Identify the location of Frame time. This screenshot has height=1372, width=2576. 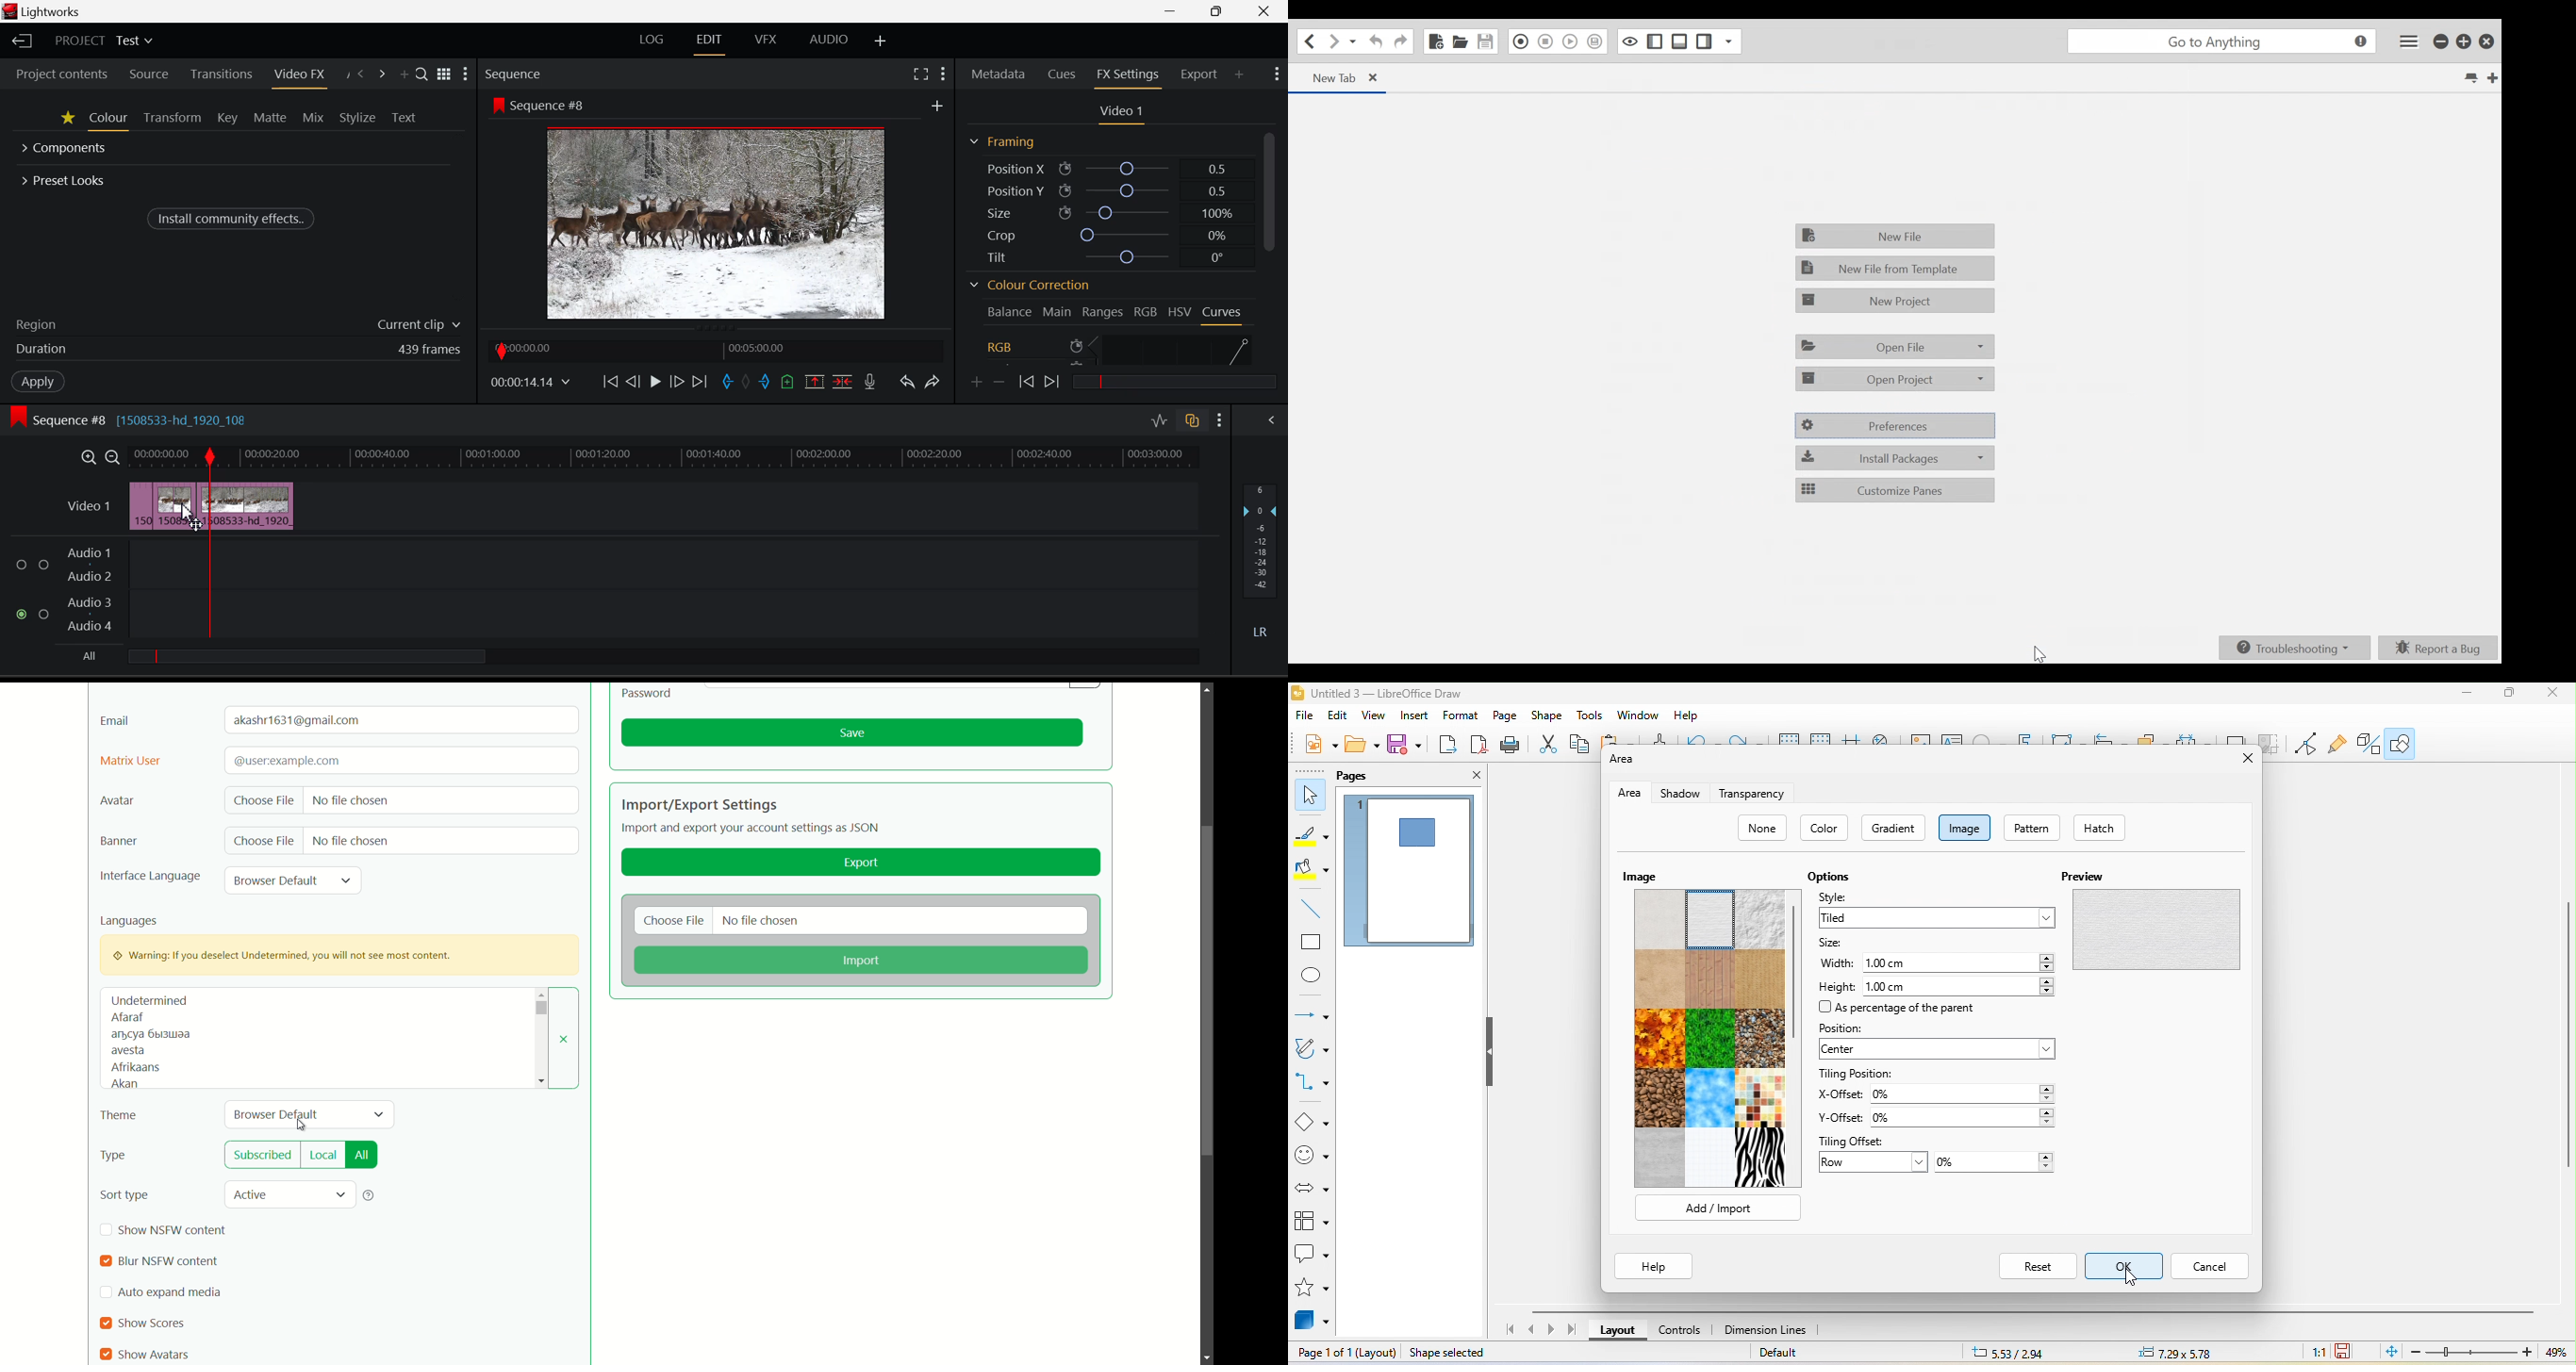
(533, 384).